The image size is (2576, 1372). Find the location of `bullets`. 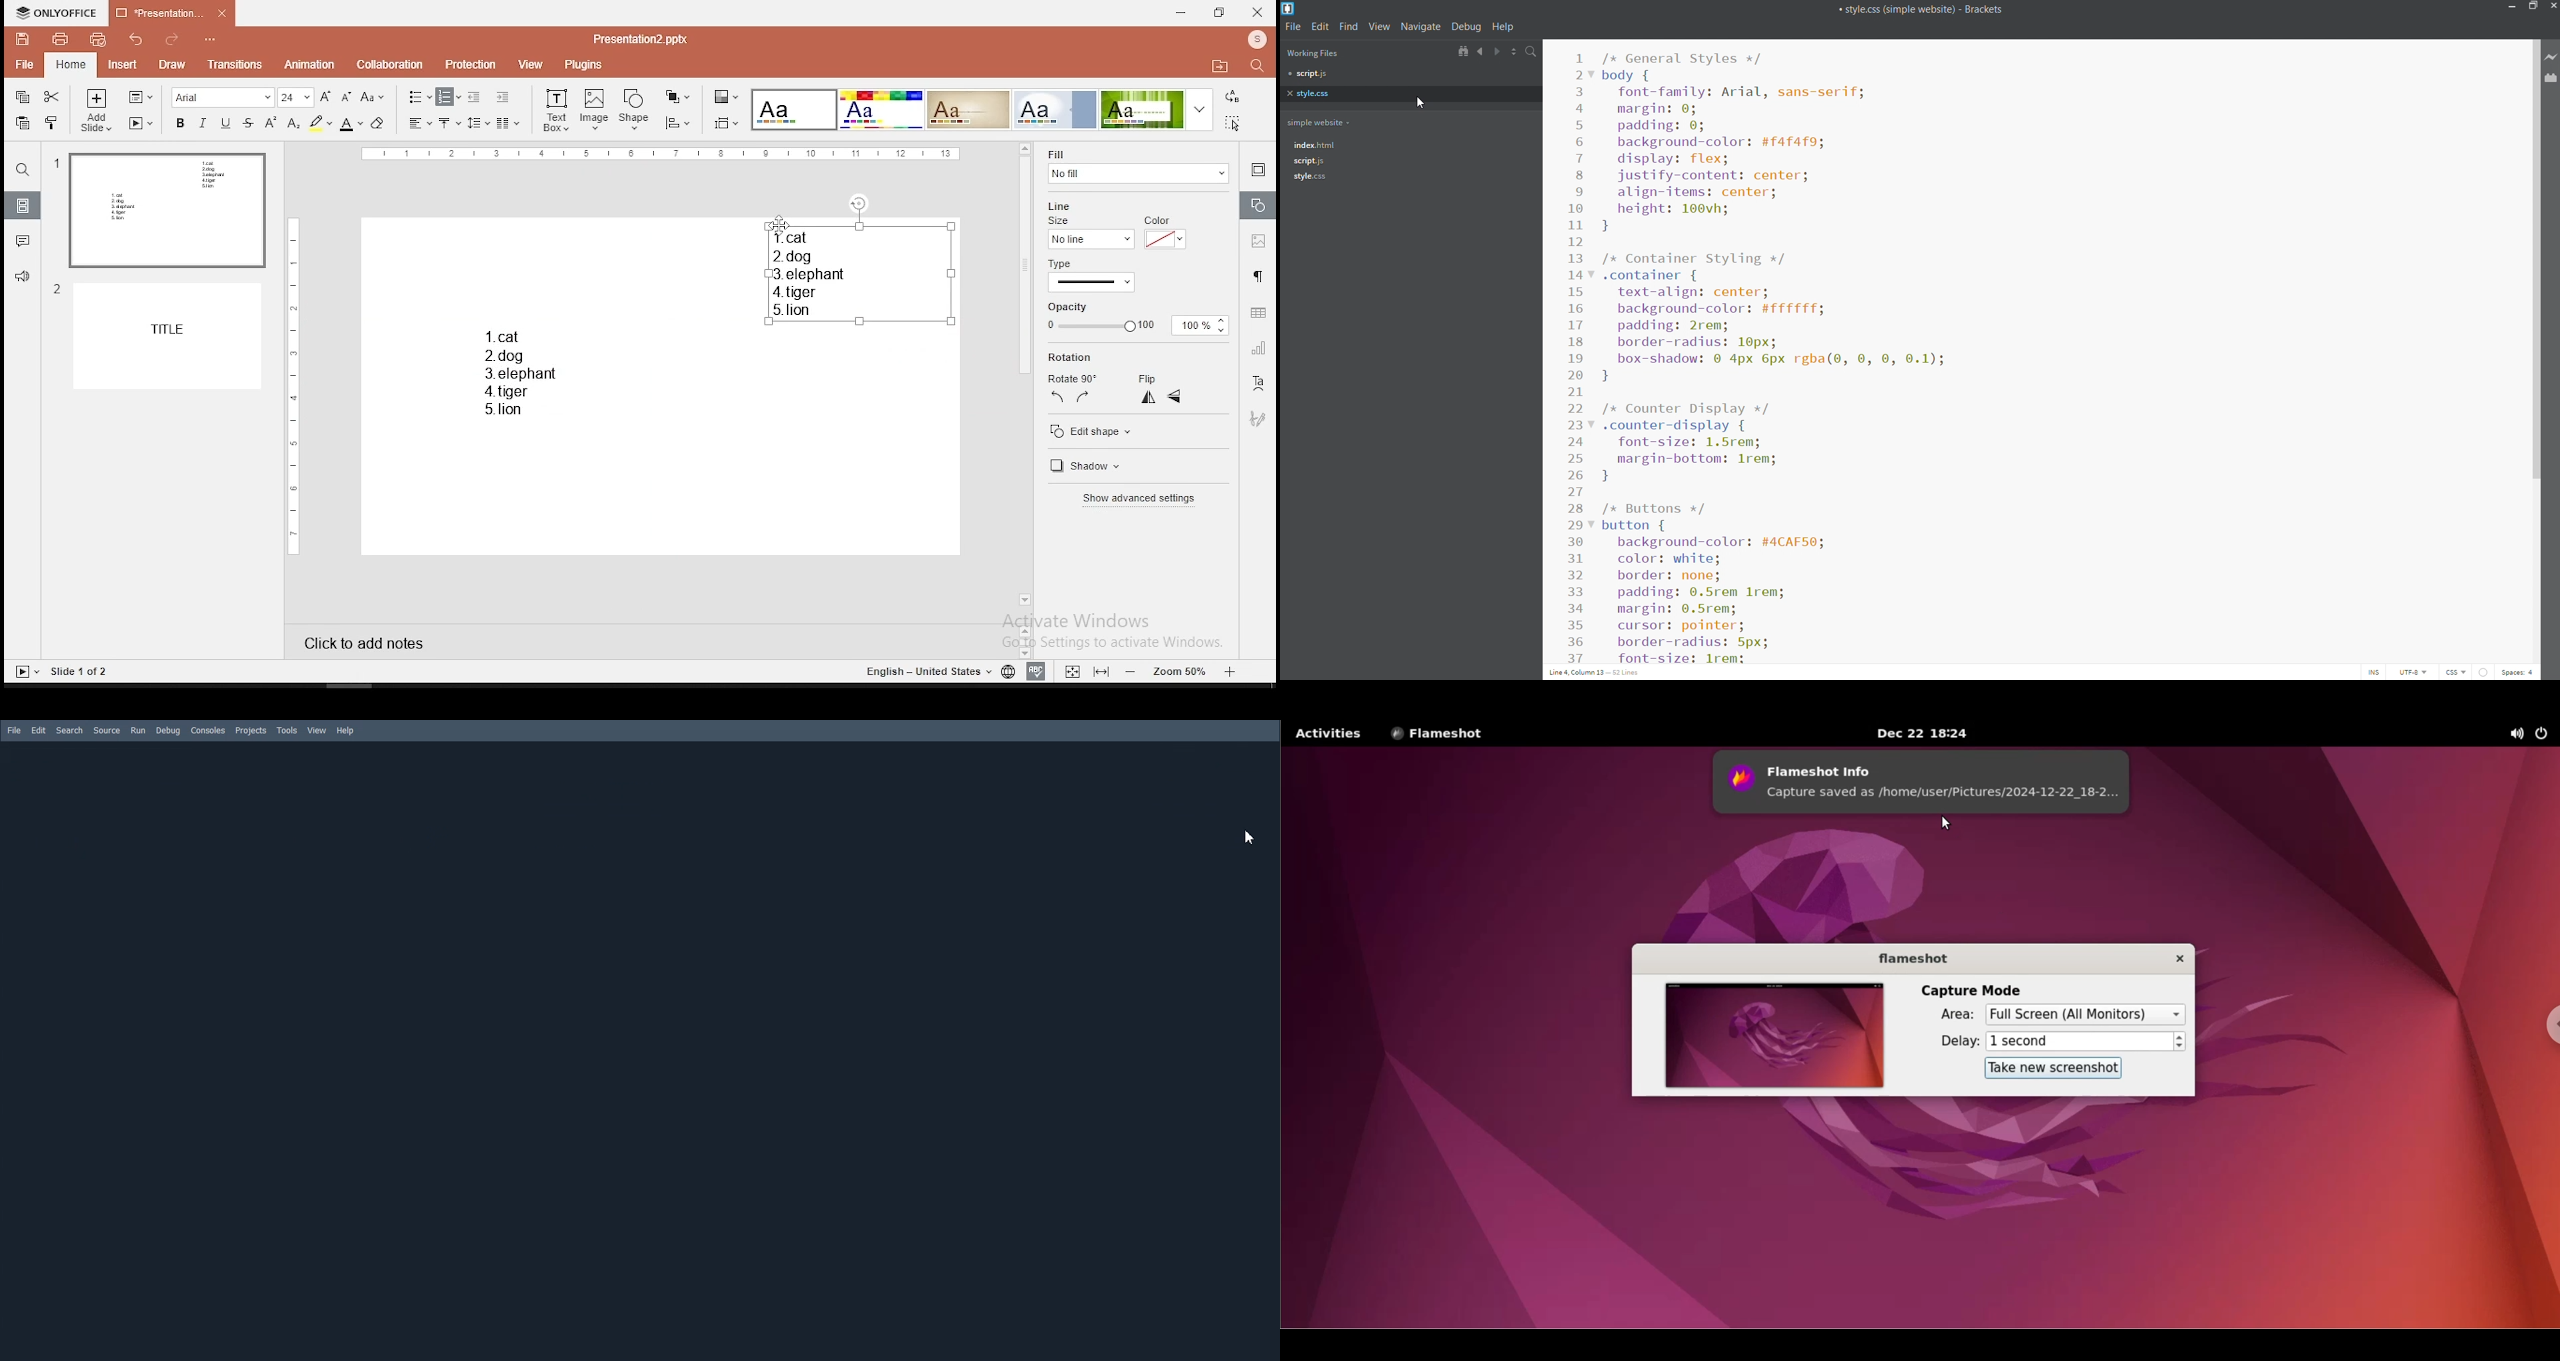

bullets is located at coordinates (420, 98).